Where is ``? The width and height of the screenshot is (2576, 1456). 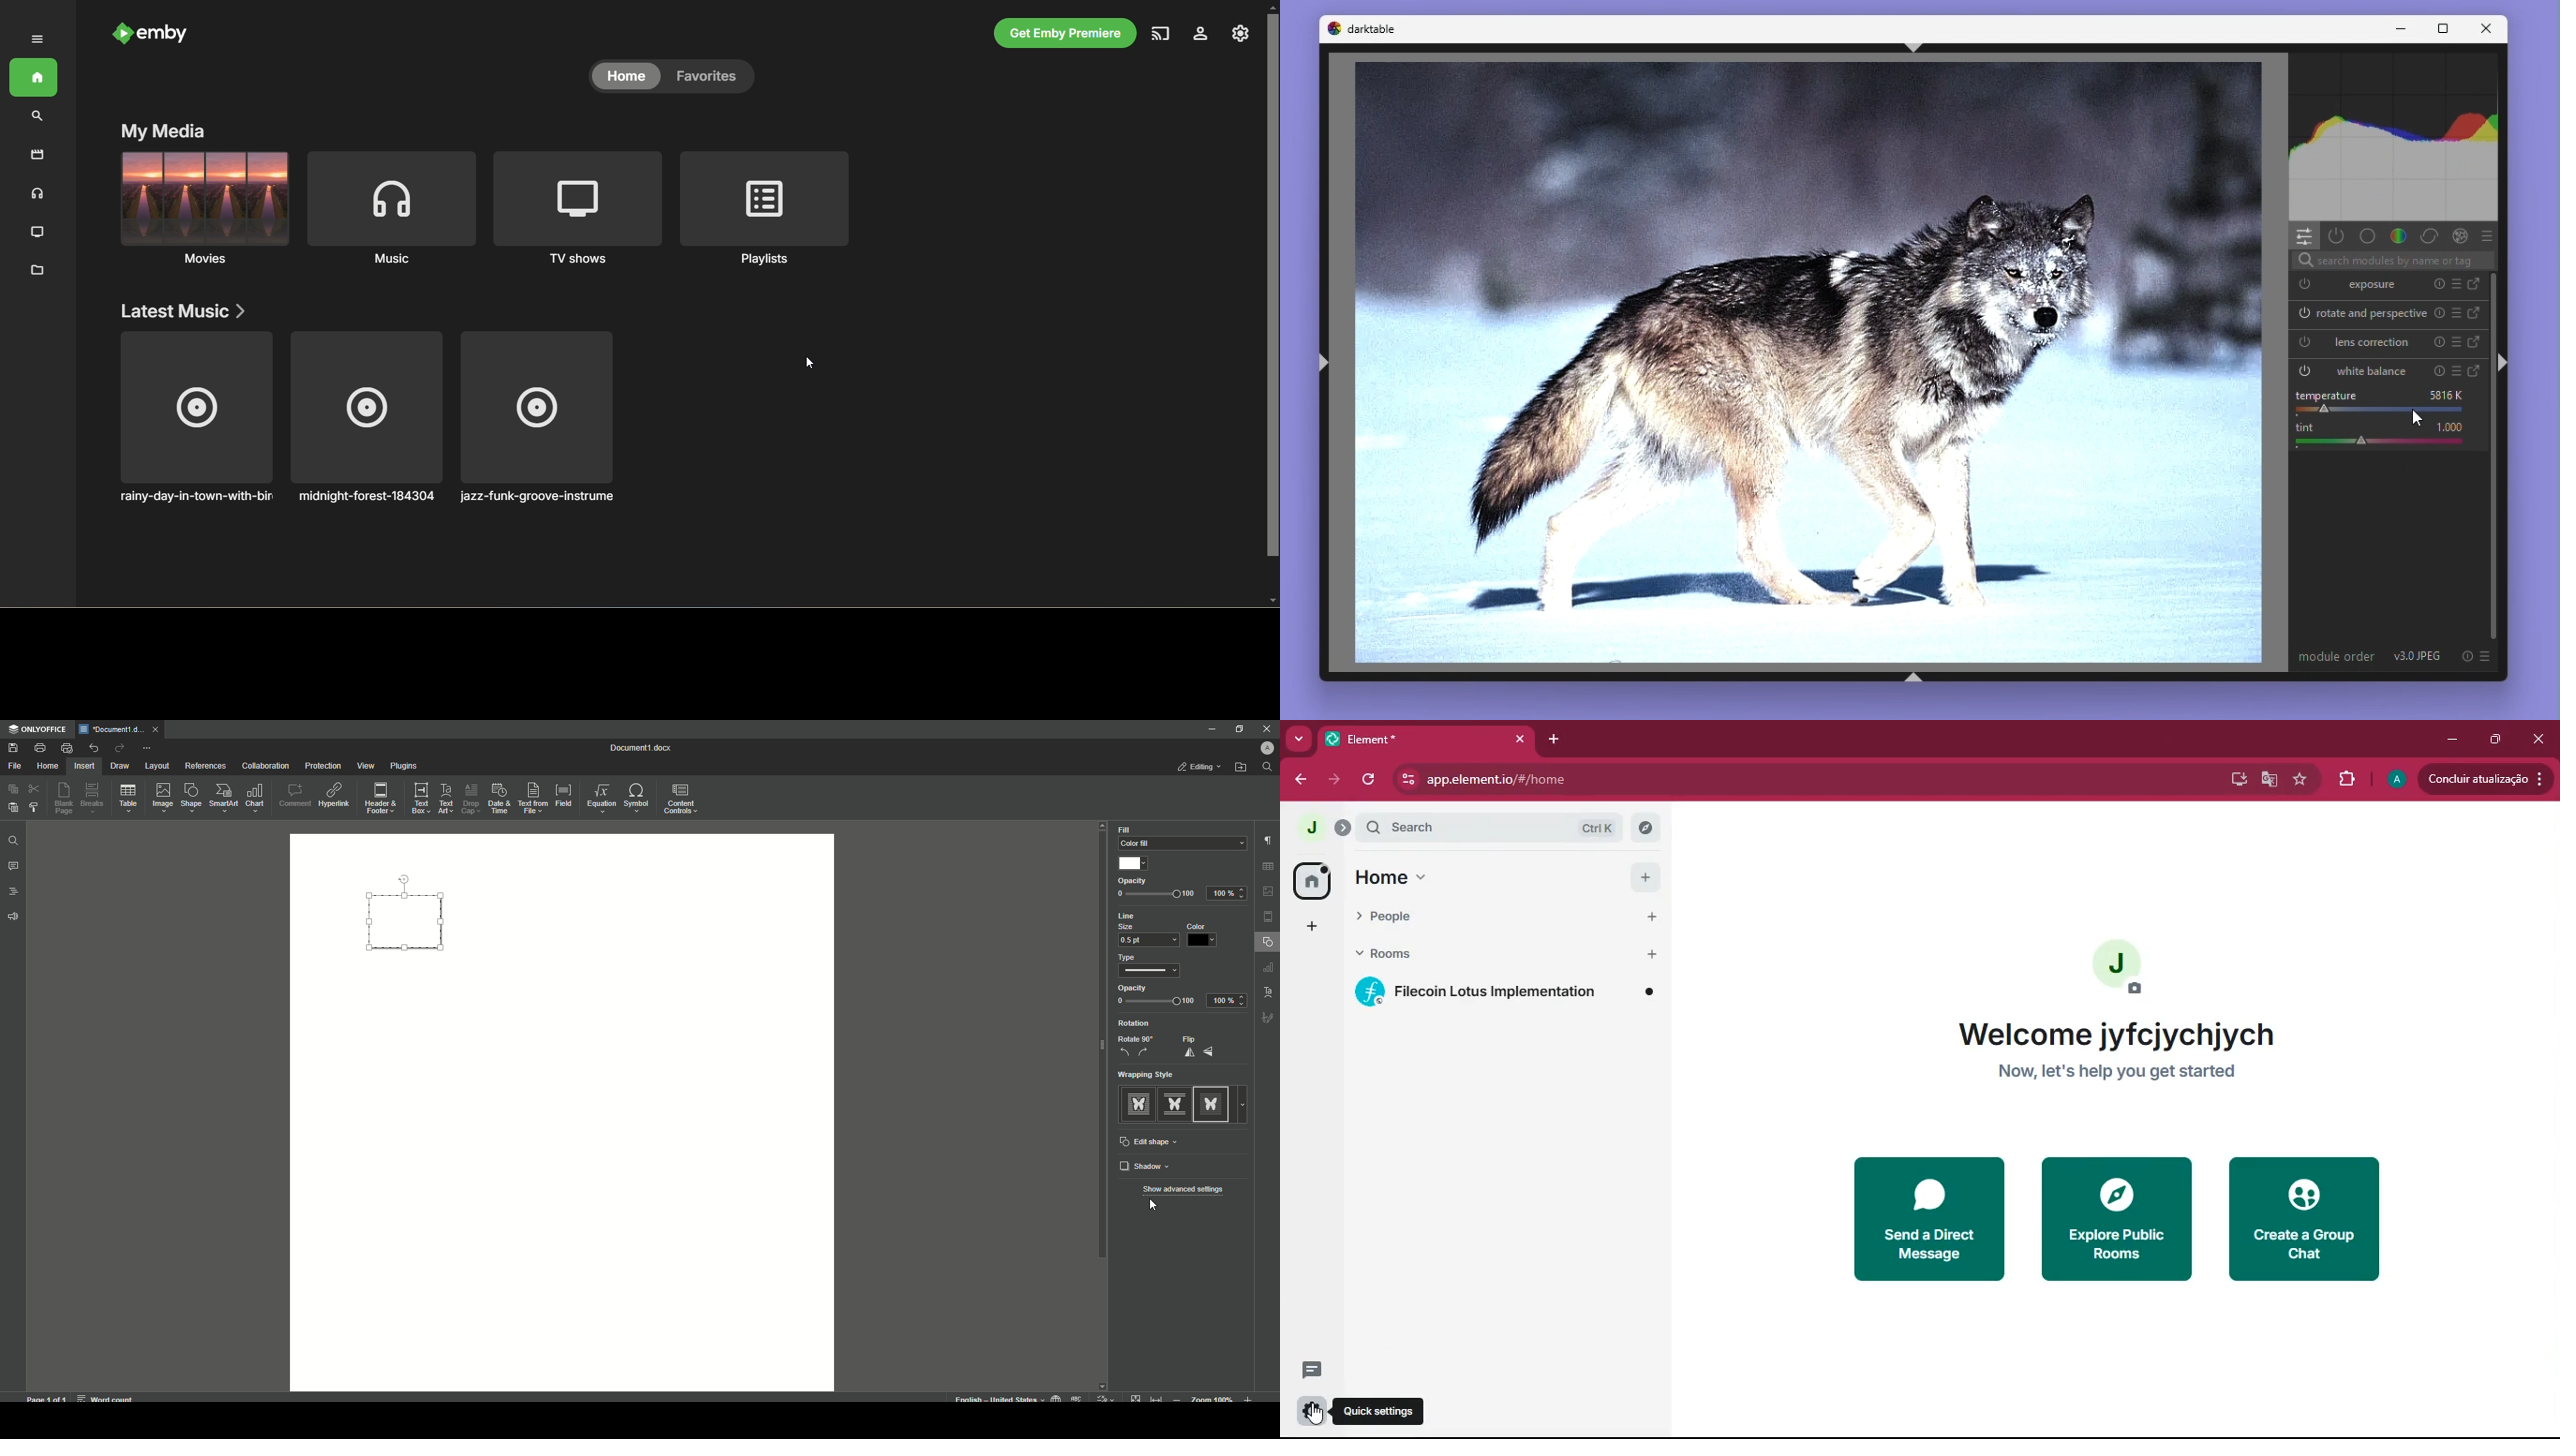  is located at coordinates (323, 767).